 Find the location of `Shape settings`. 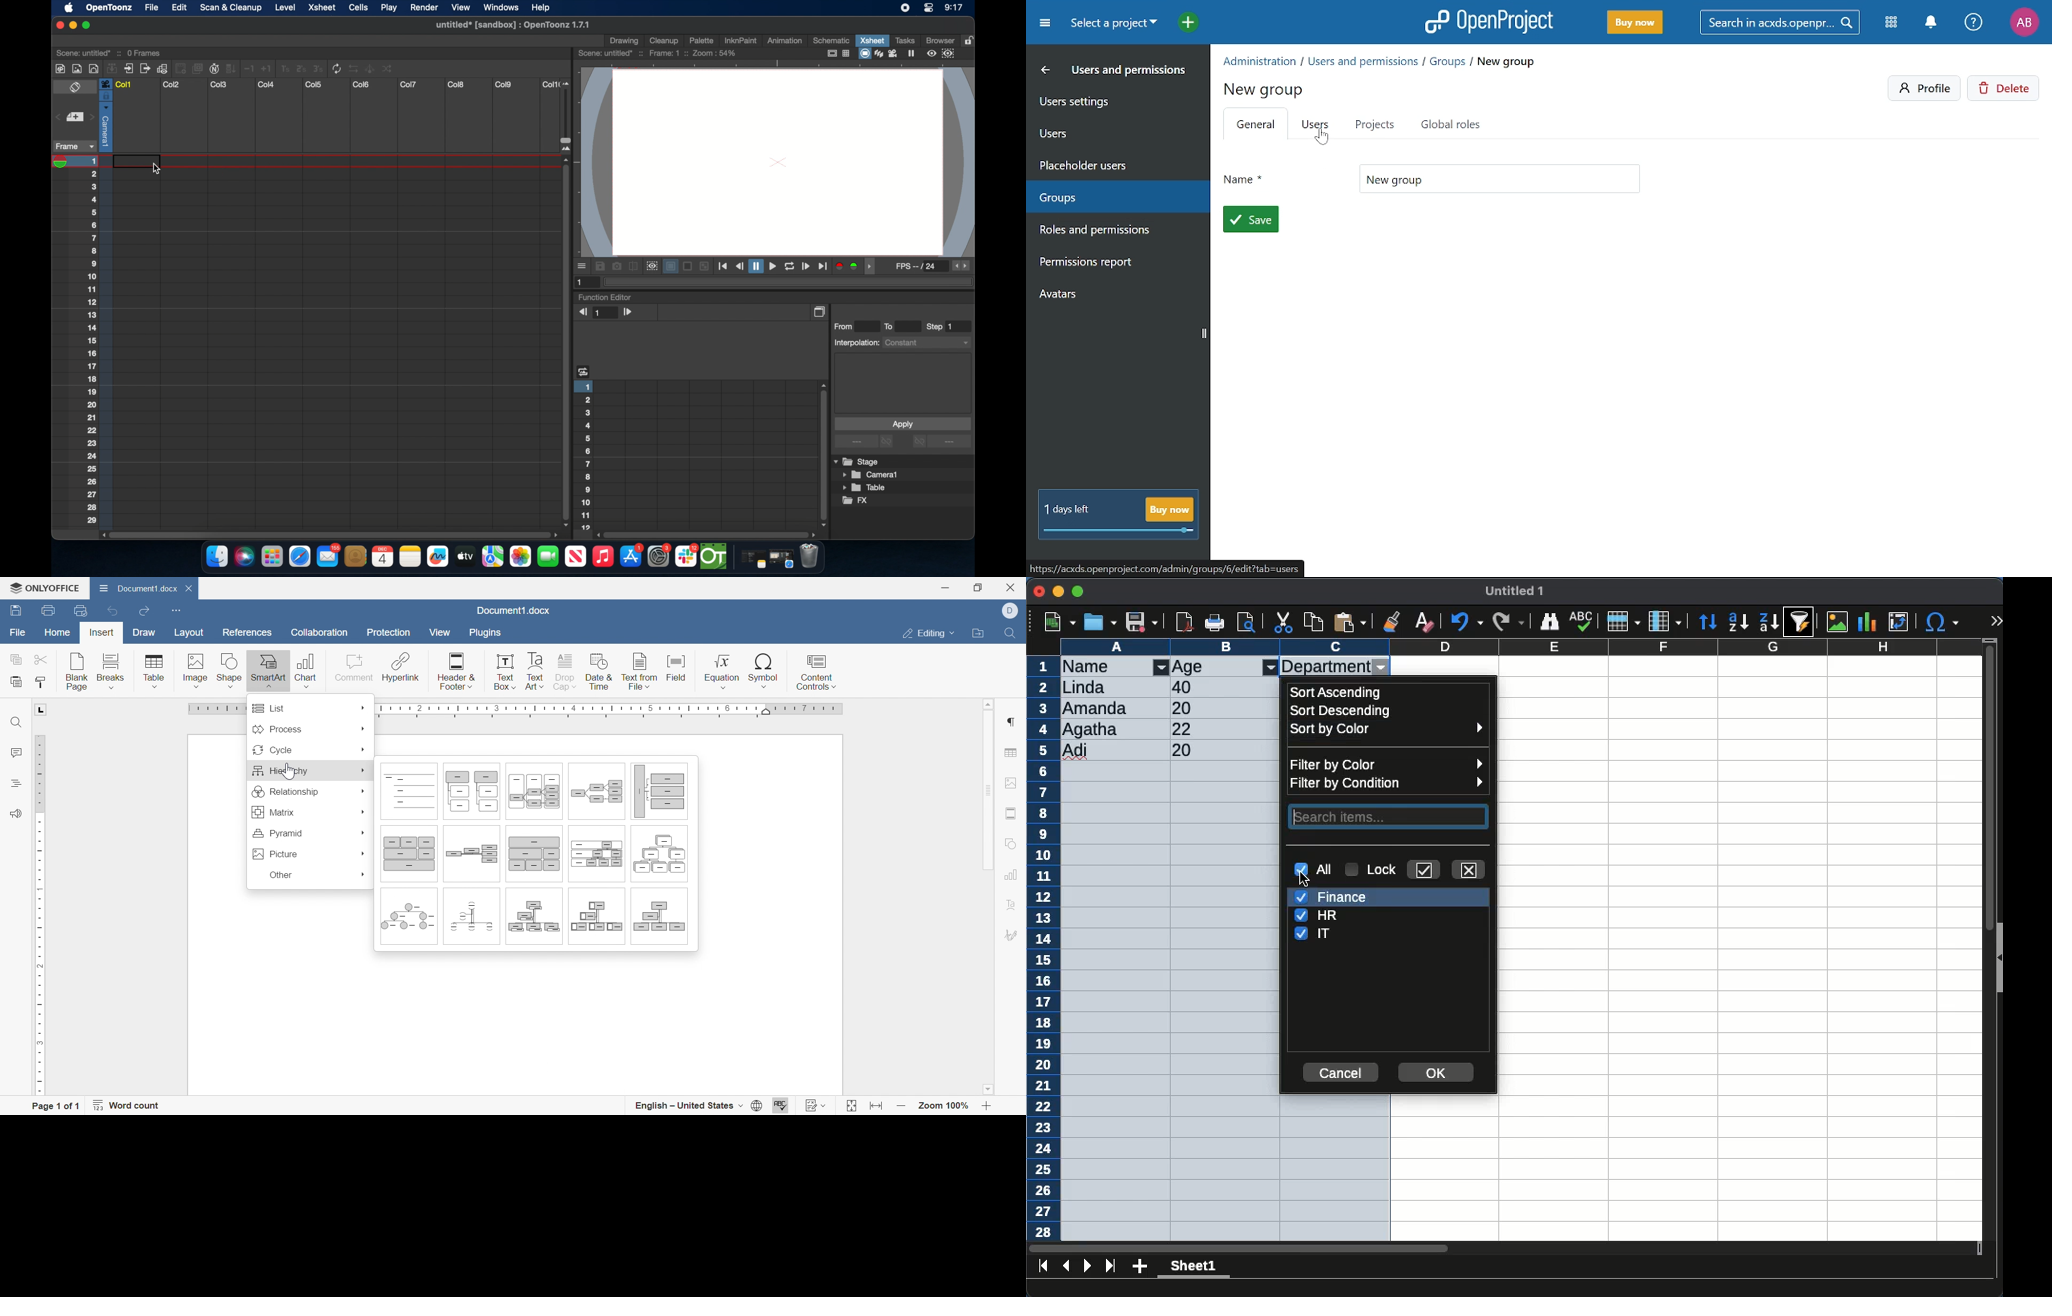

Shape settings is located at coordinates (1011, 845).